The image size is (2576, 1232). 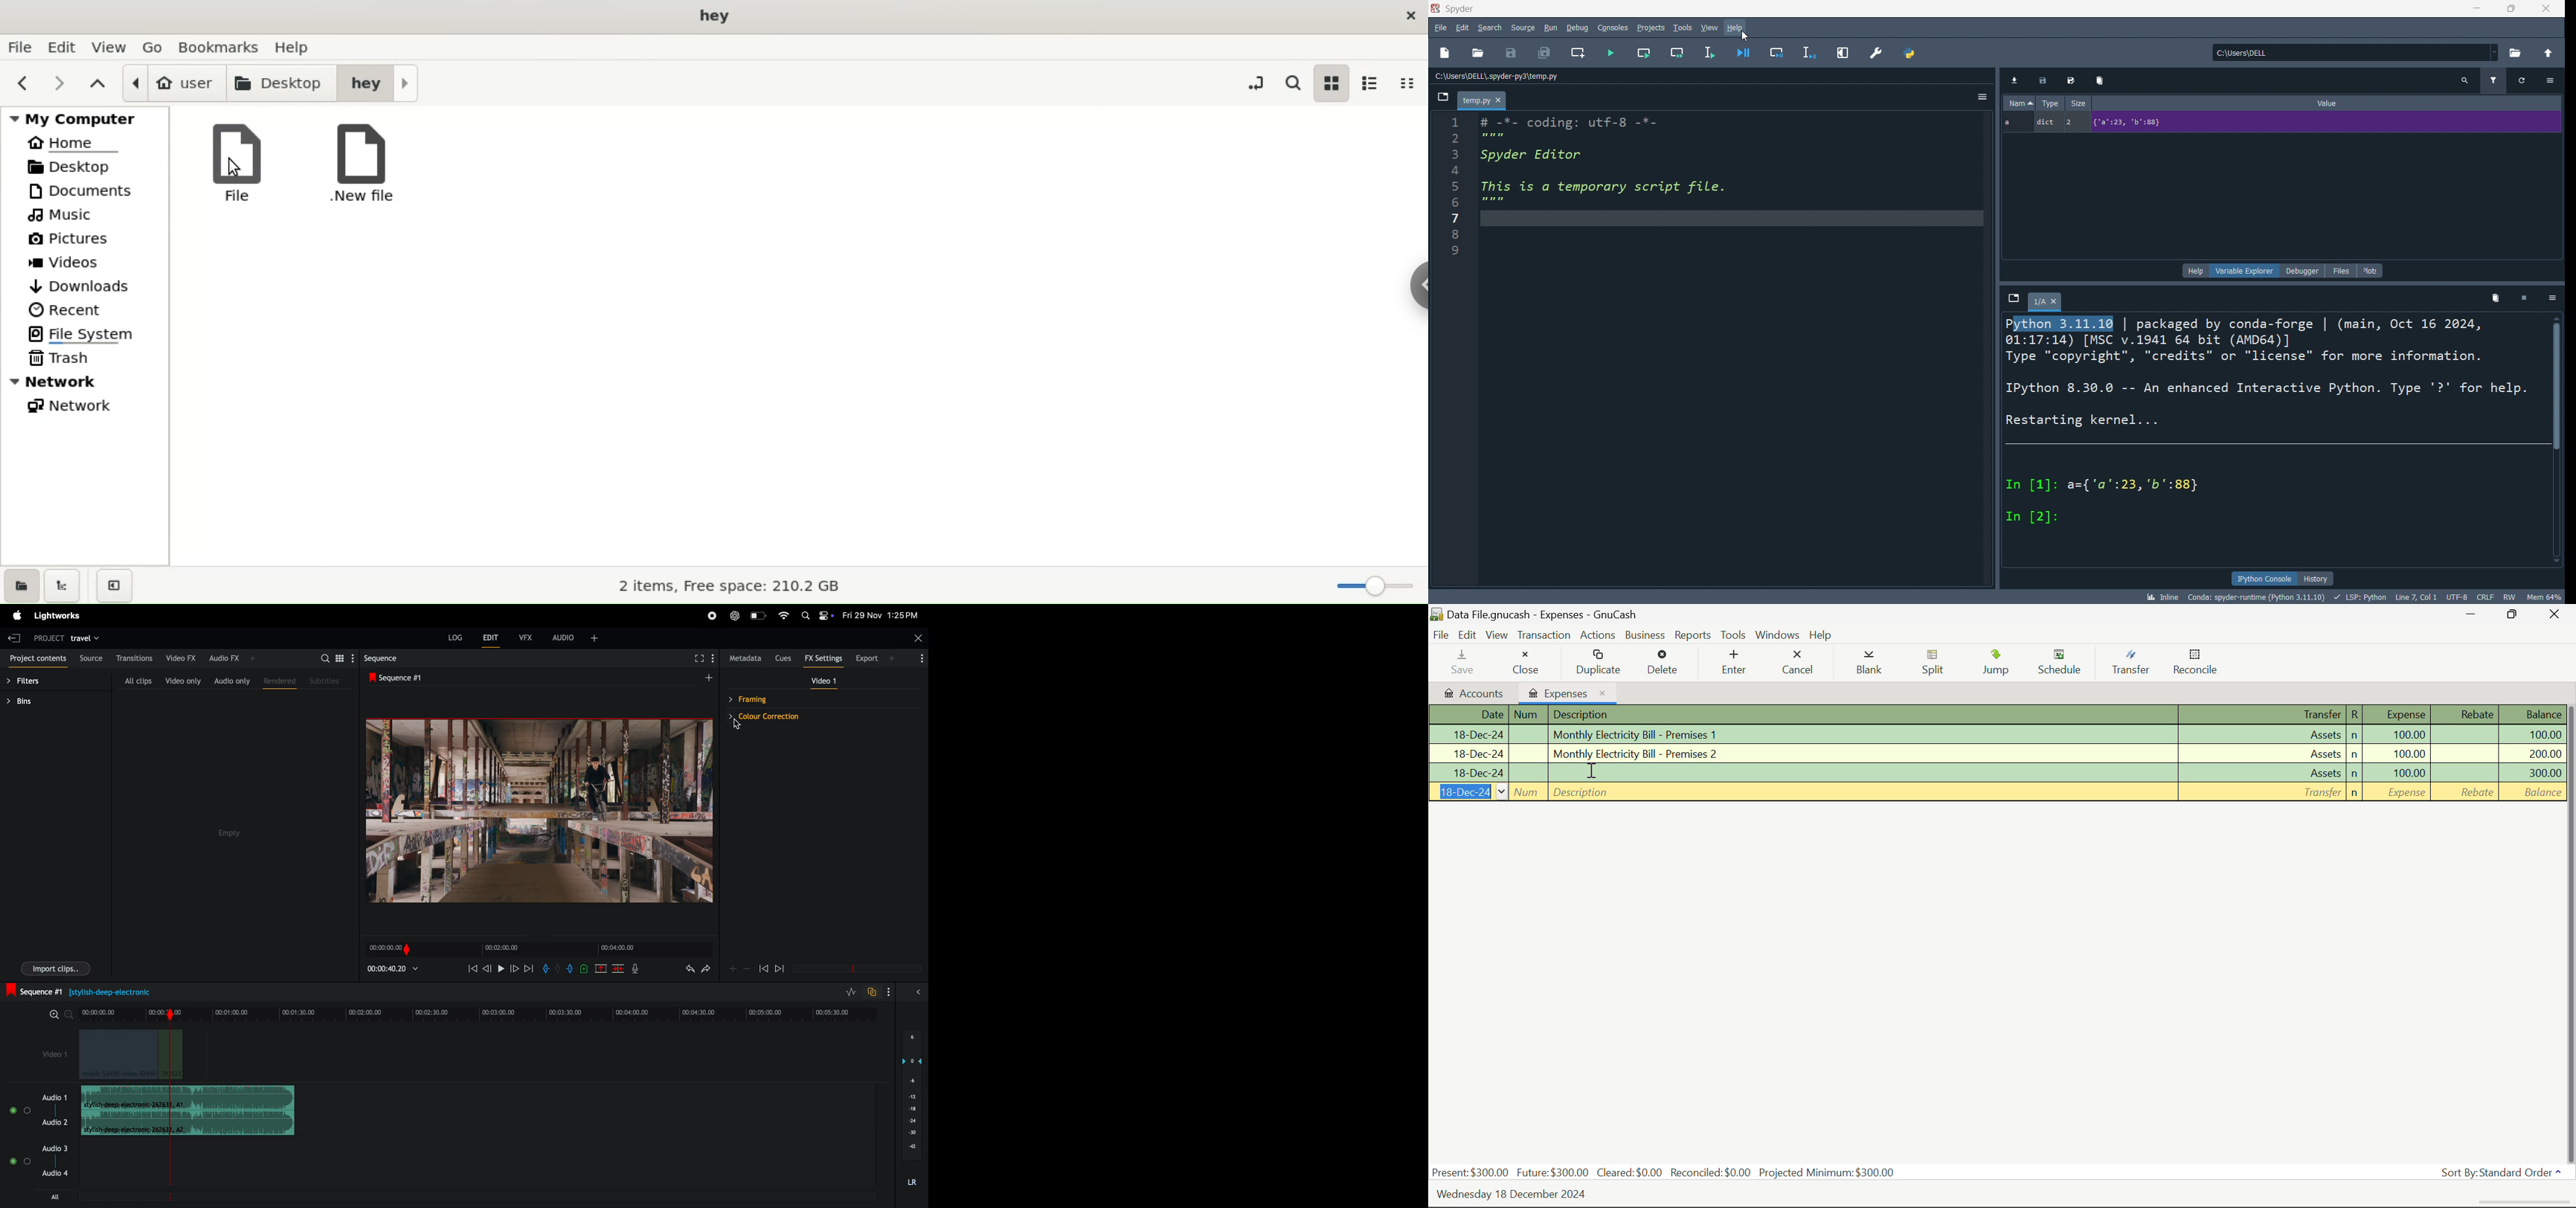 What do you see at coordinates (181, 658) in the screenshot?
I see `video fx` at bounding box center [181, 658].